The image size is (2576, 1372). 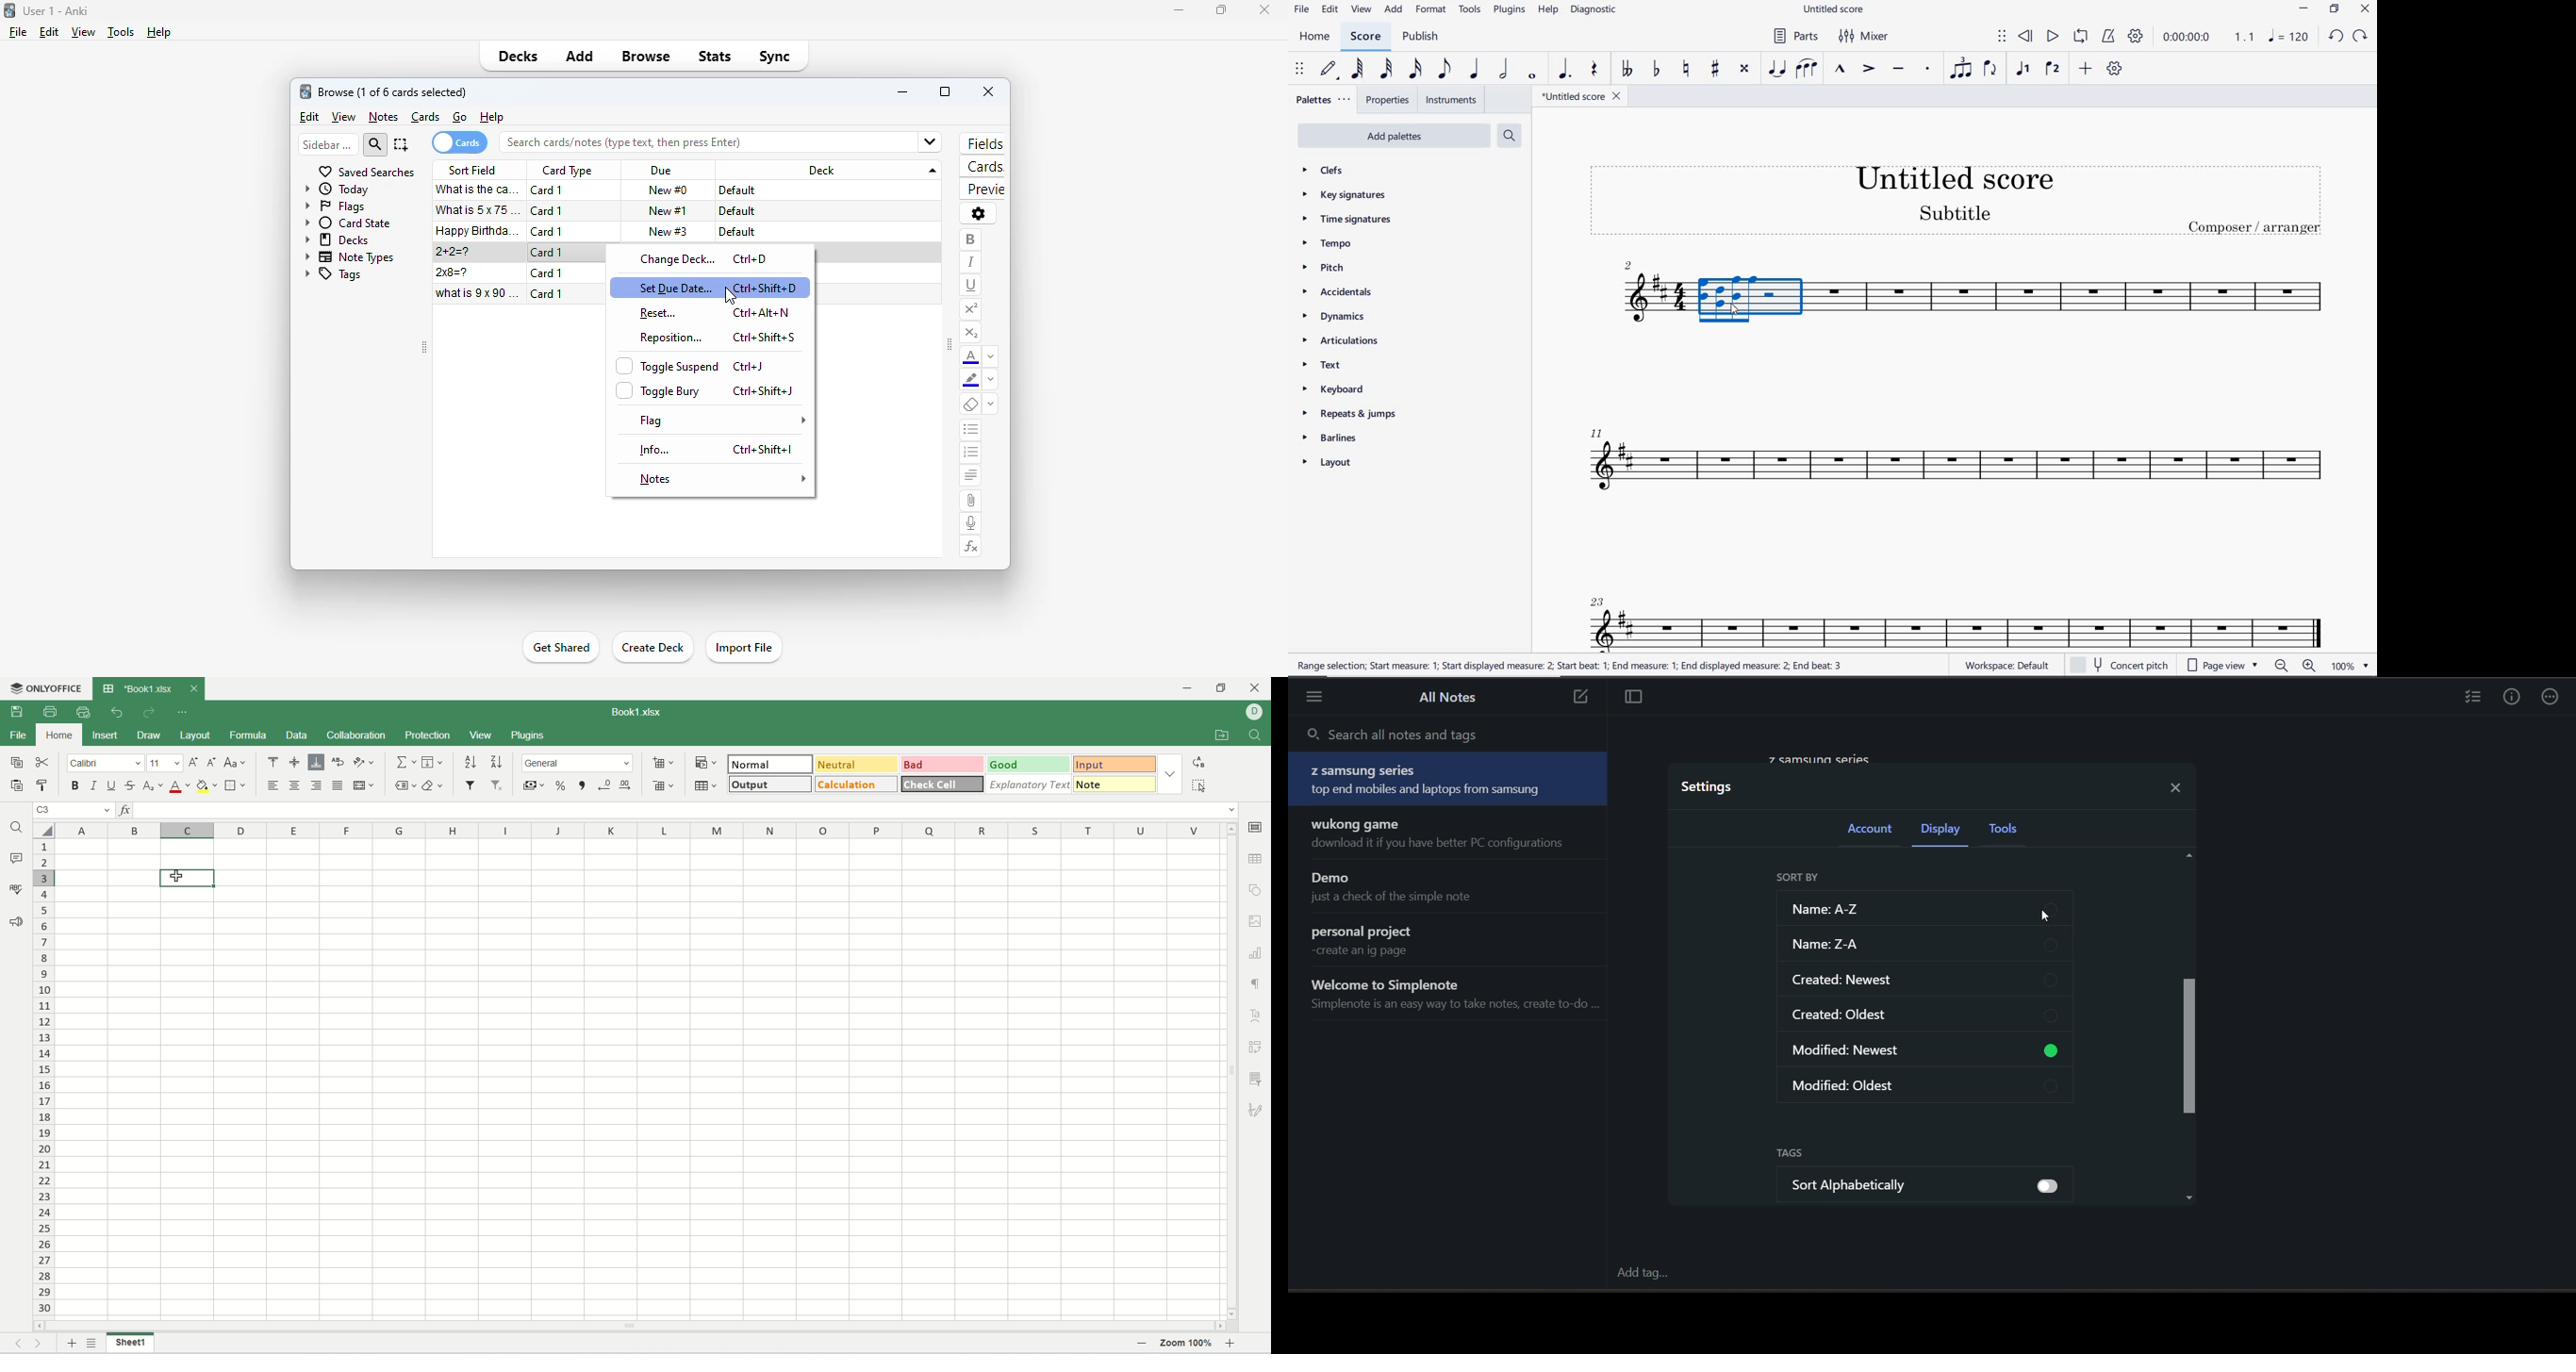 I want to click on zoom percent, so click(x=1189, y=1344).